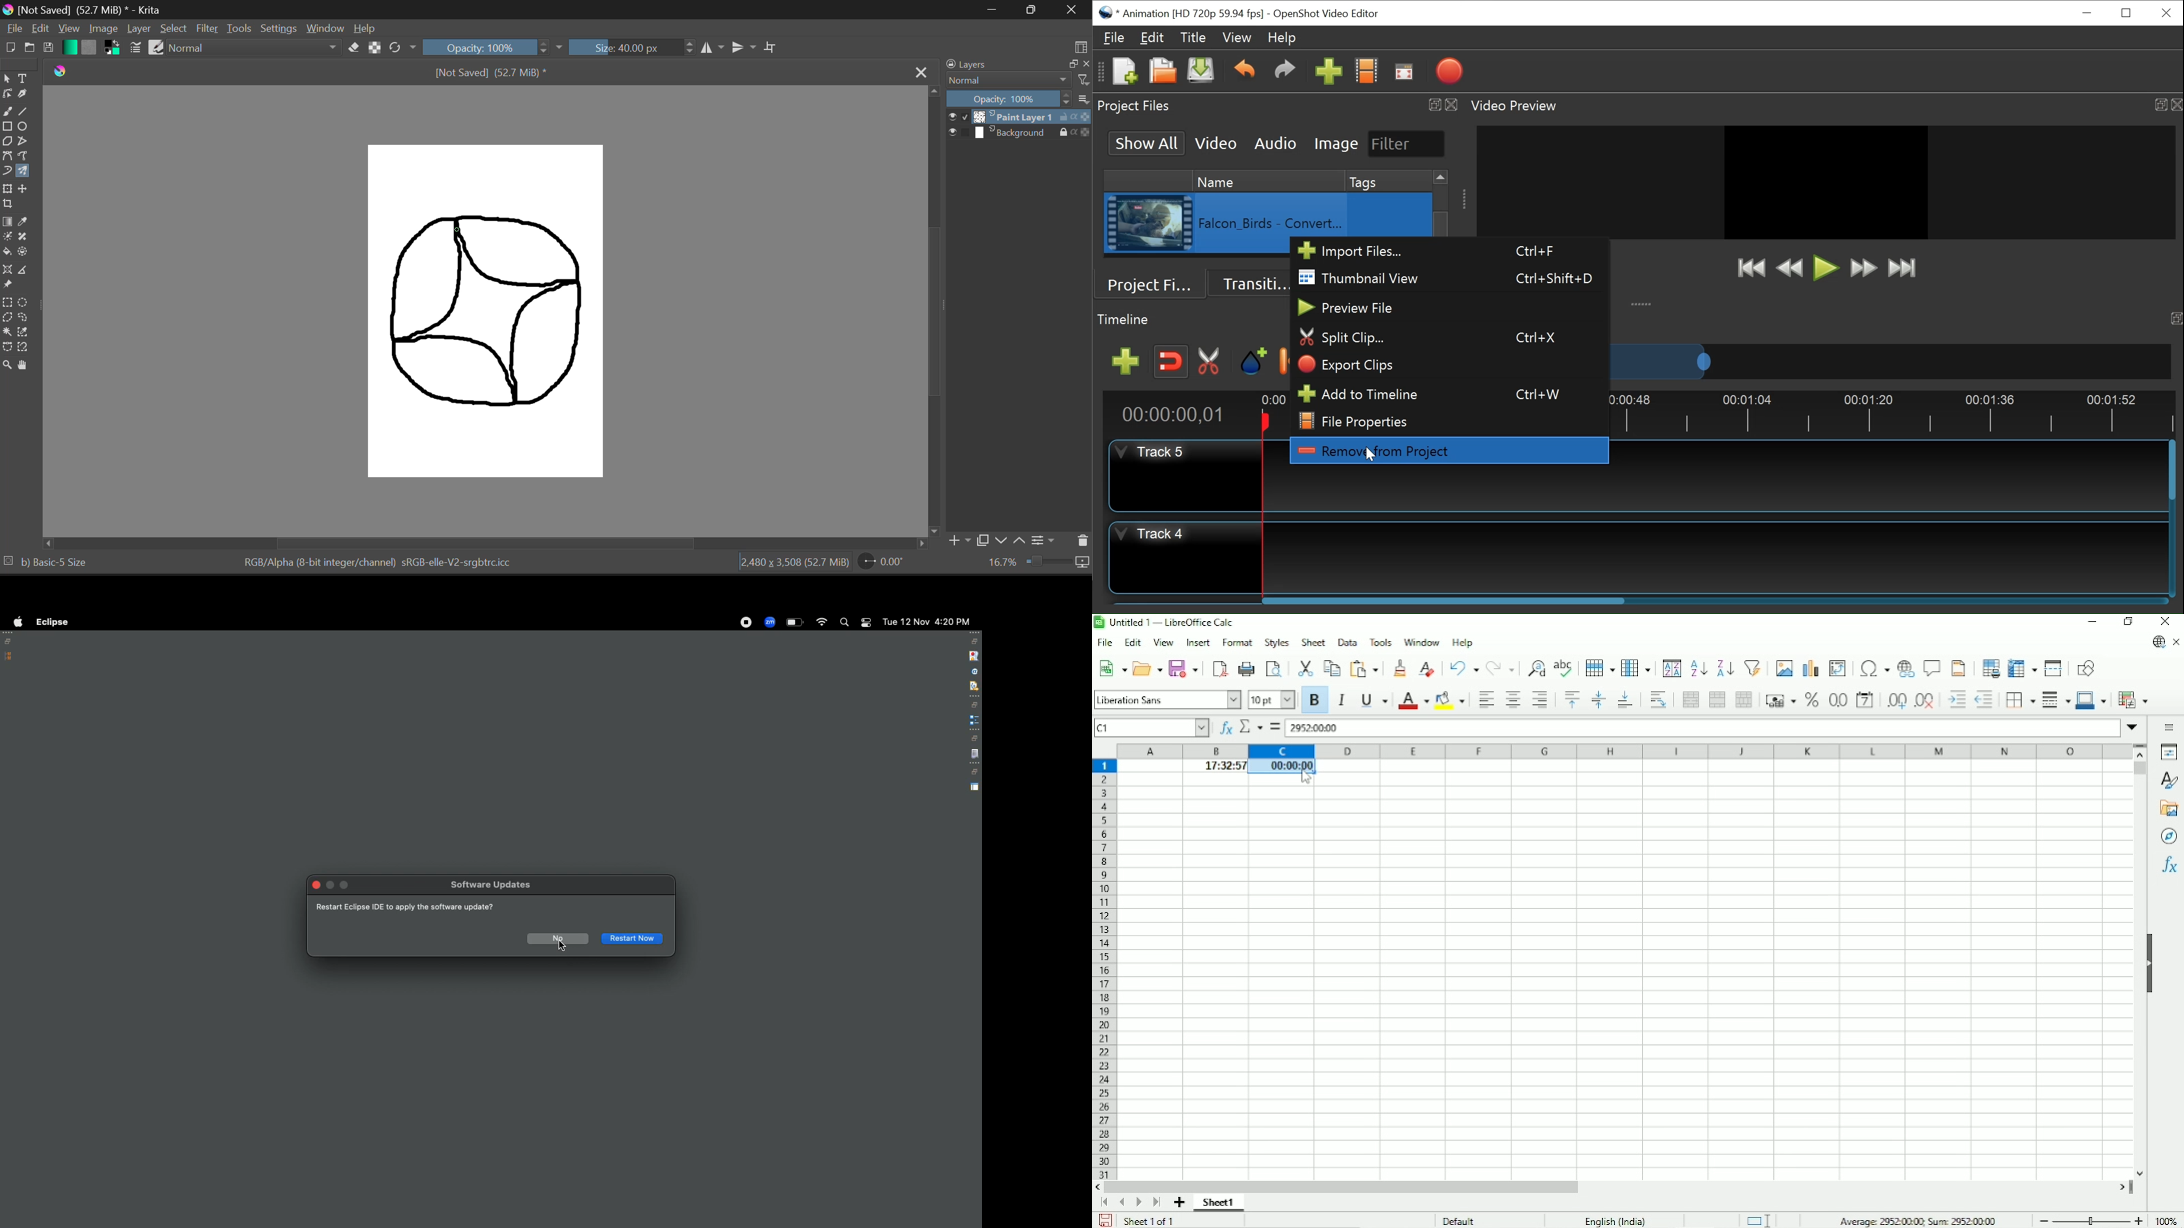  I want to click on Format as percent, so click(1811, 701).